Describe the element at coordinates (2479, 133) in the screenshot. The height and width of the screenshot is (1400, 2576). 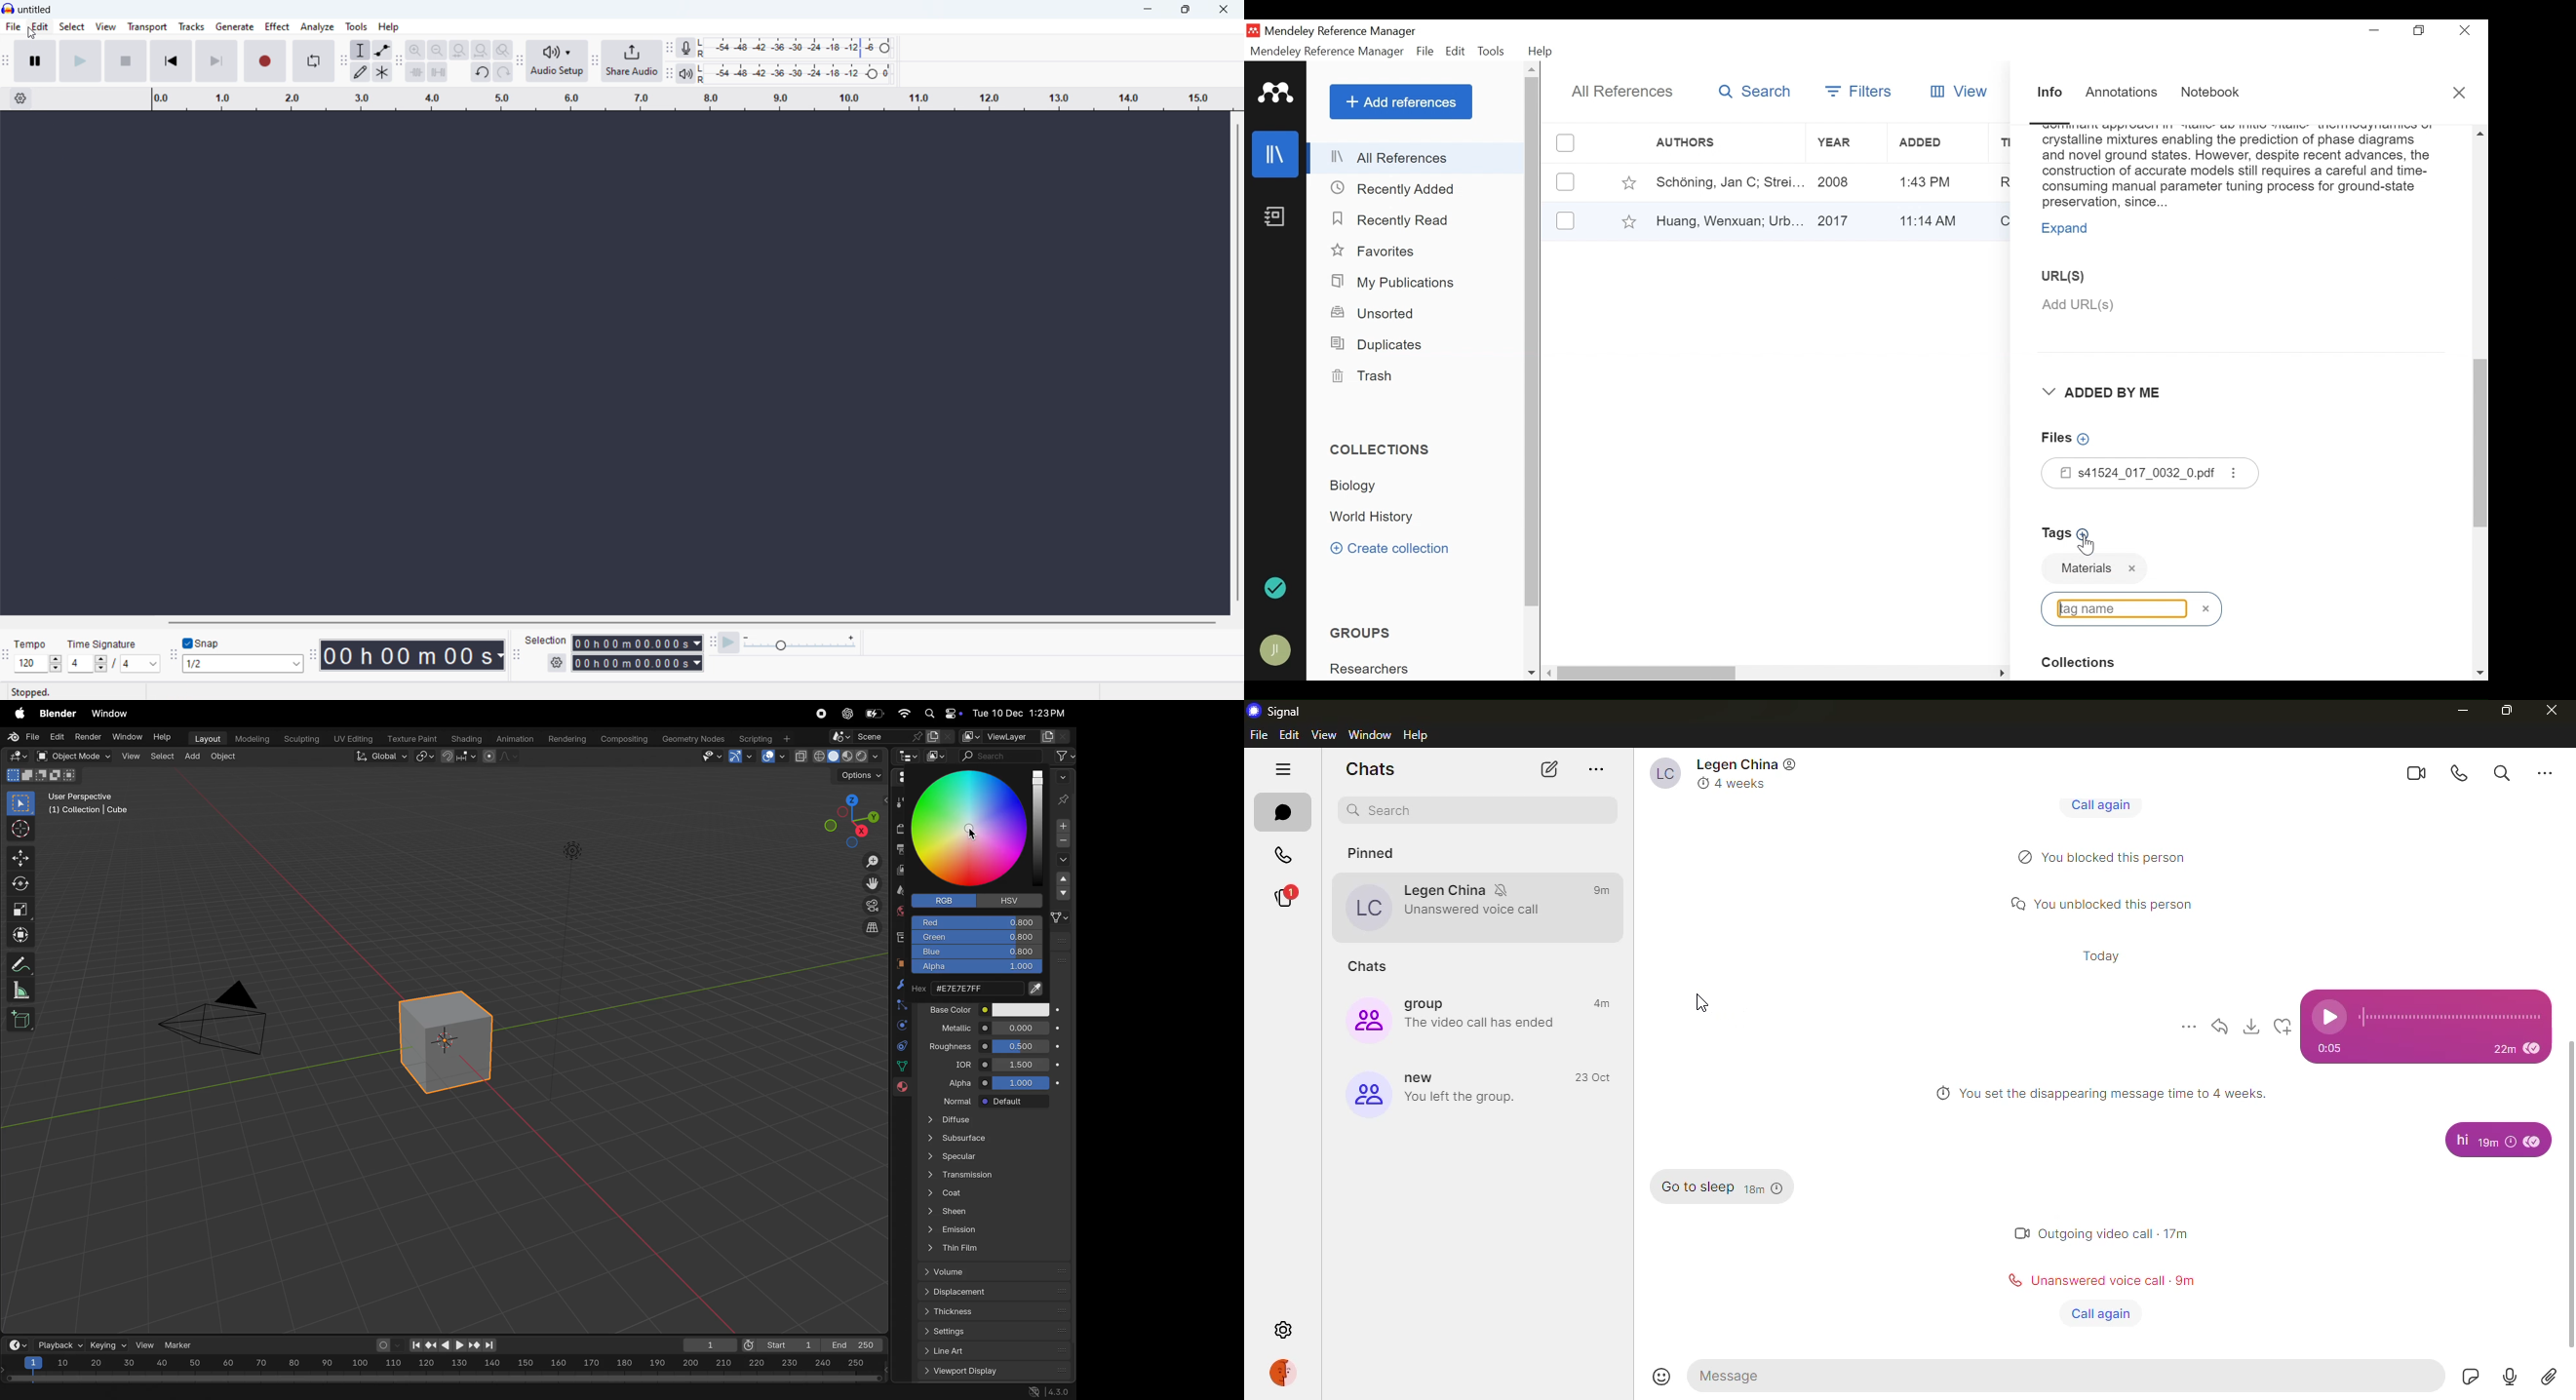
I see `Scroll up` at that location.